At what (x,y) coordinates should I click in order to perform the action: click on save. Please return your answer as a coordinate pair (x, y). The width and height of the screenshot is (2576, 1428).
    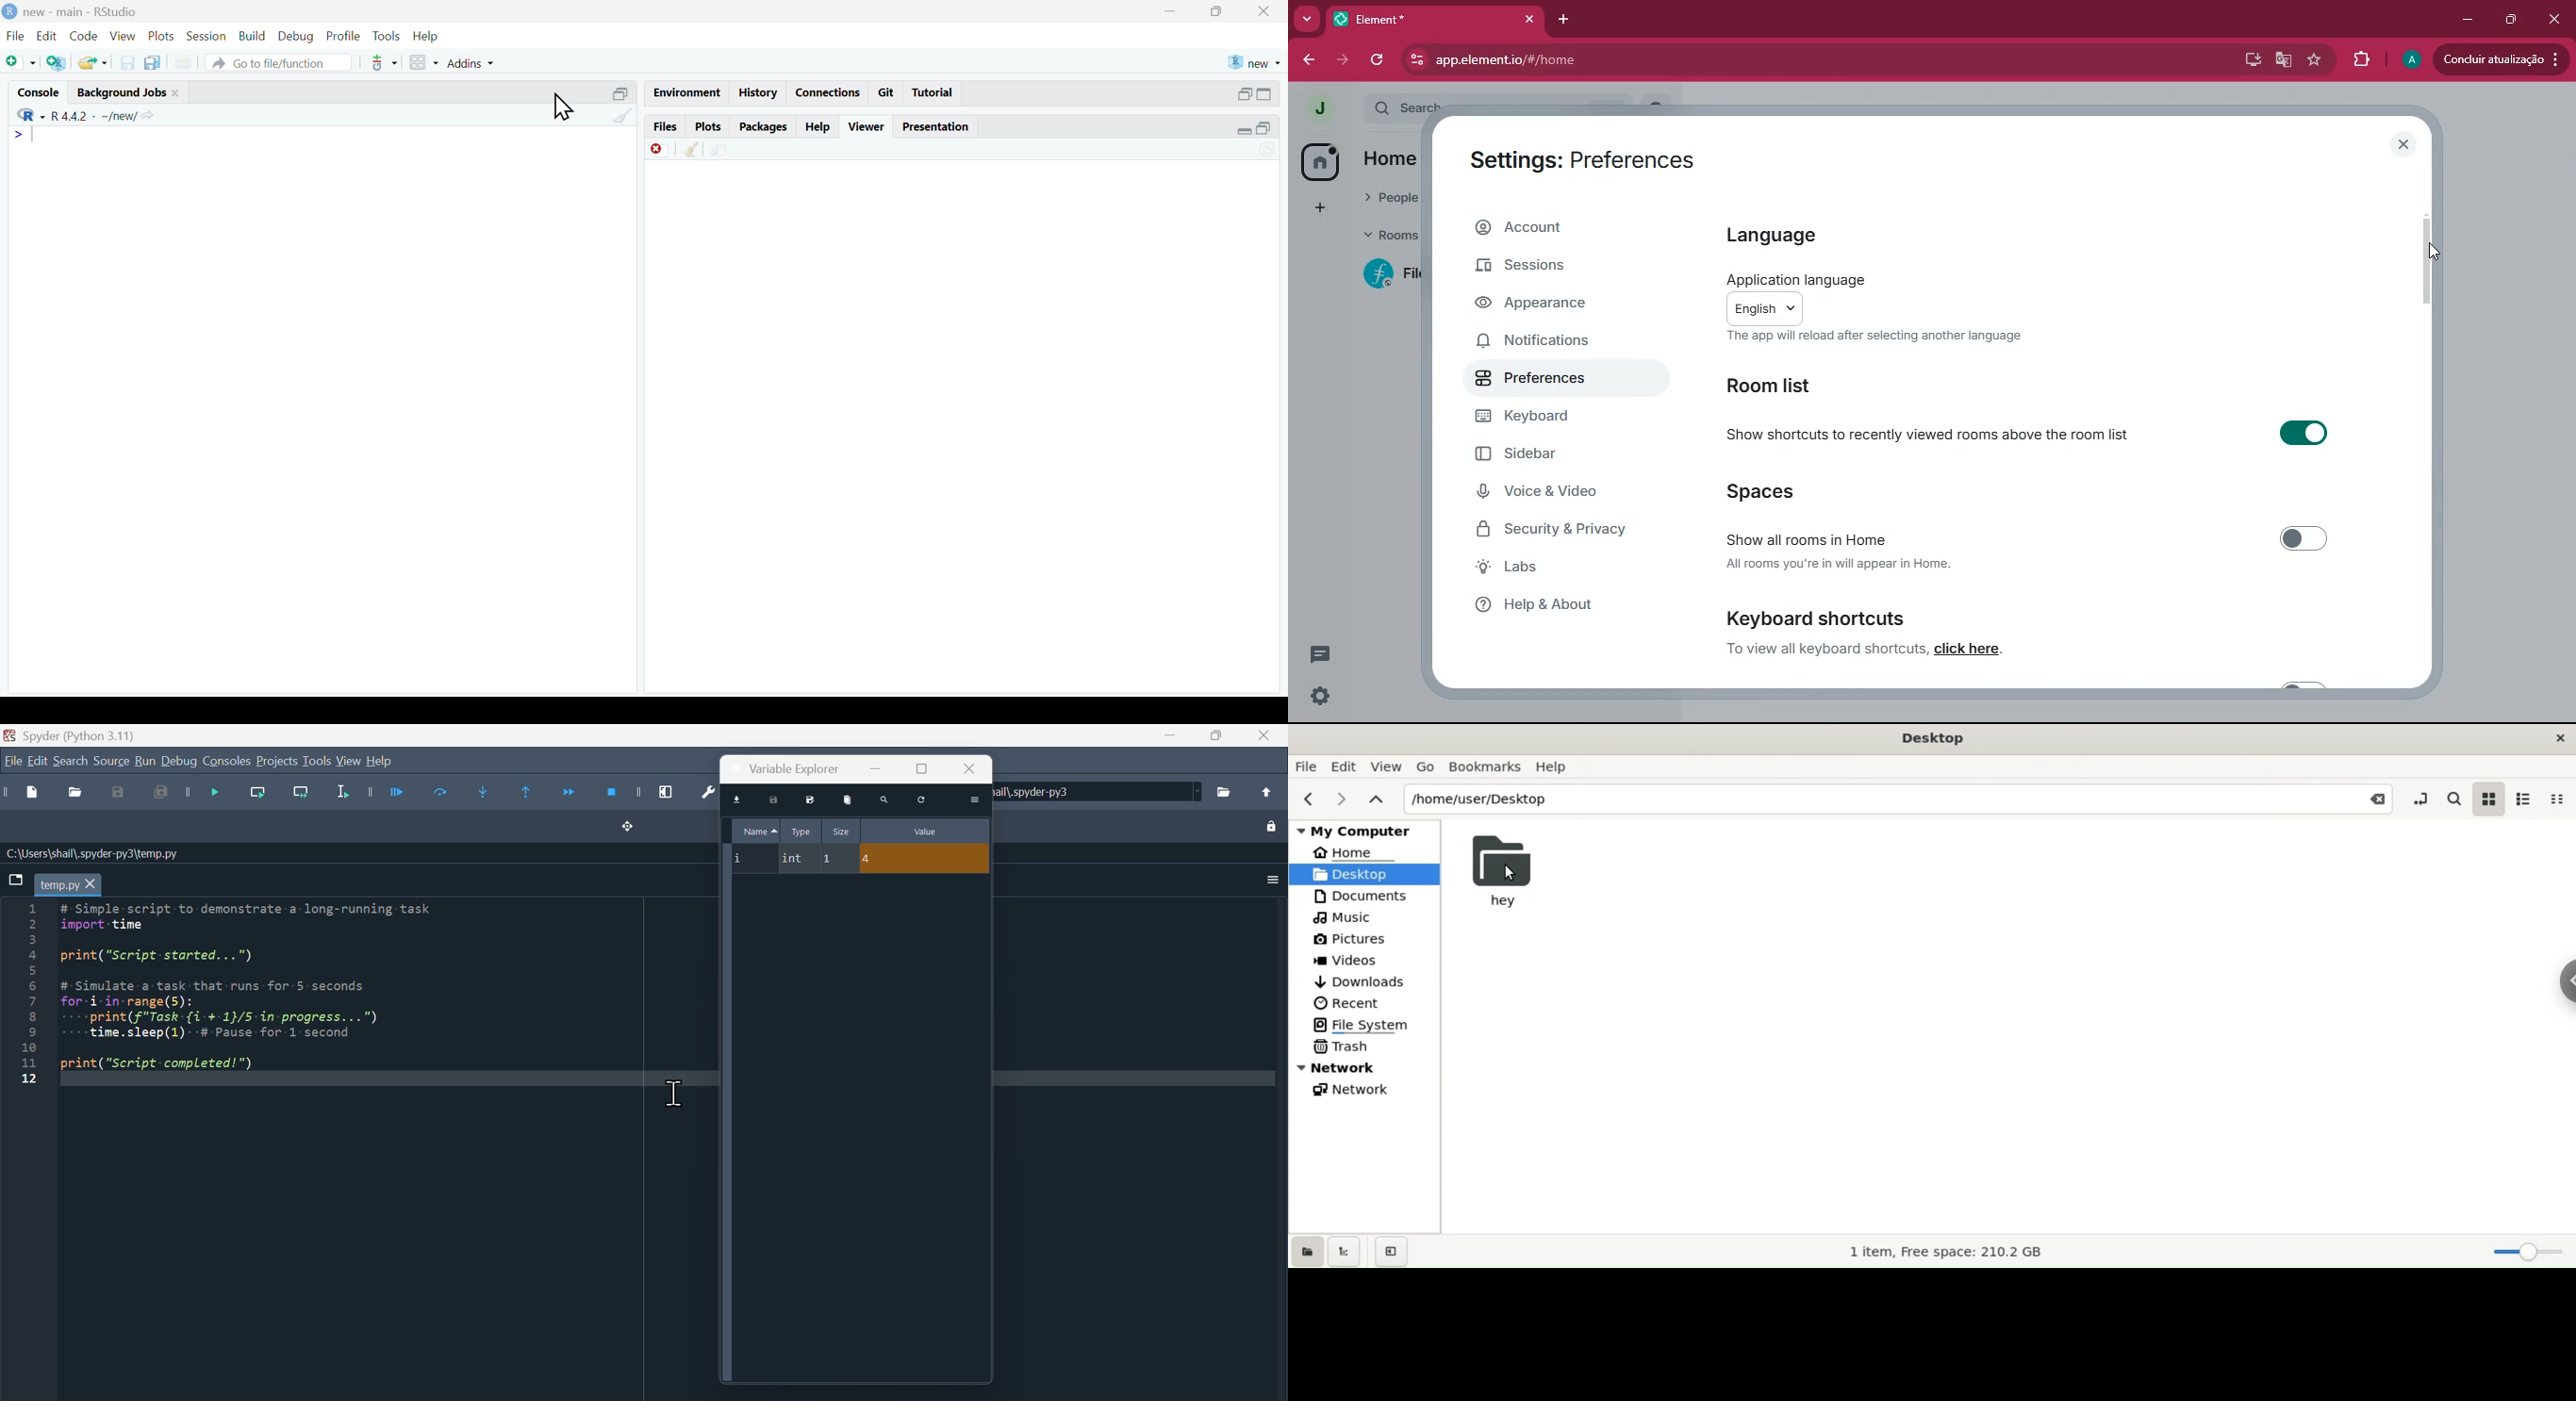
    Looking at the image, I should click on (128, 62).